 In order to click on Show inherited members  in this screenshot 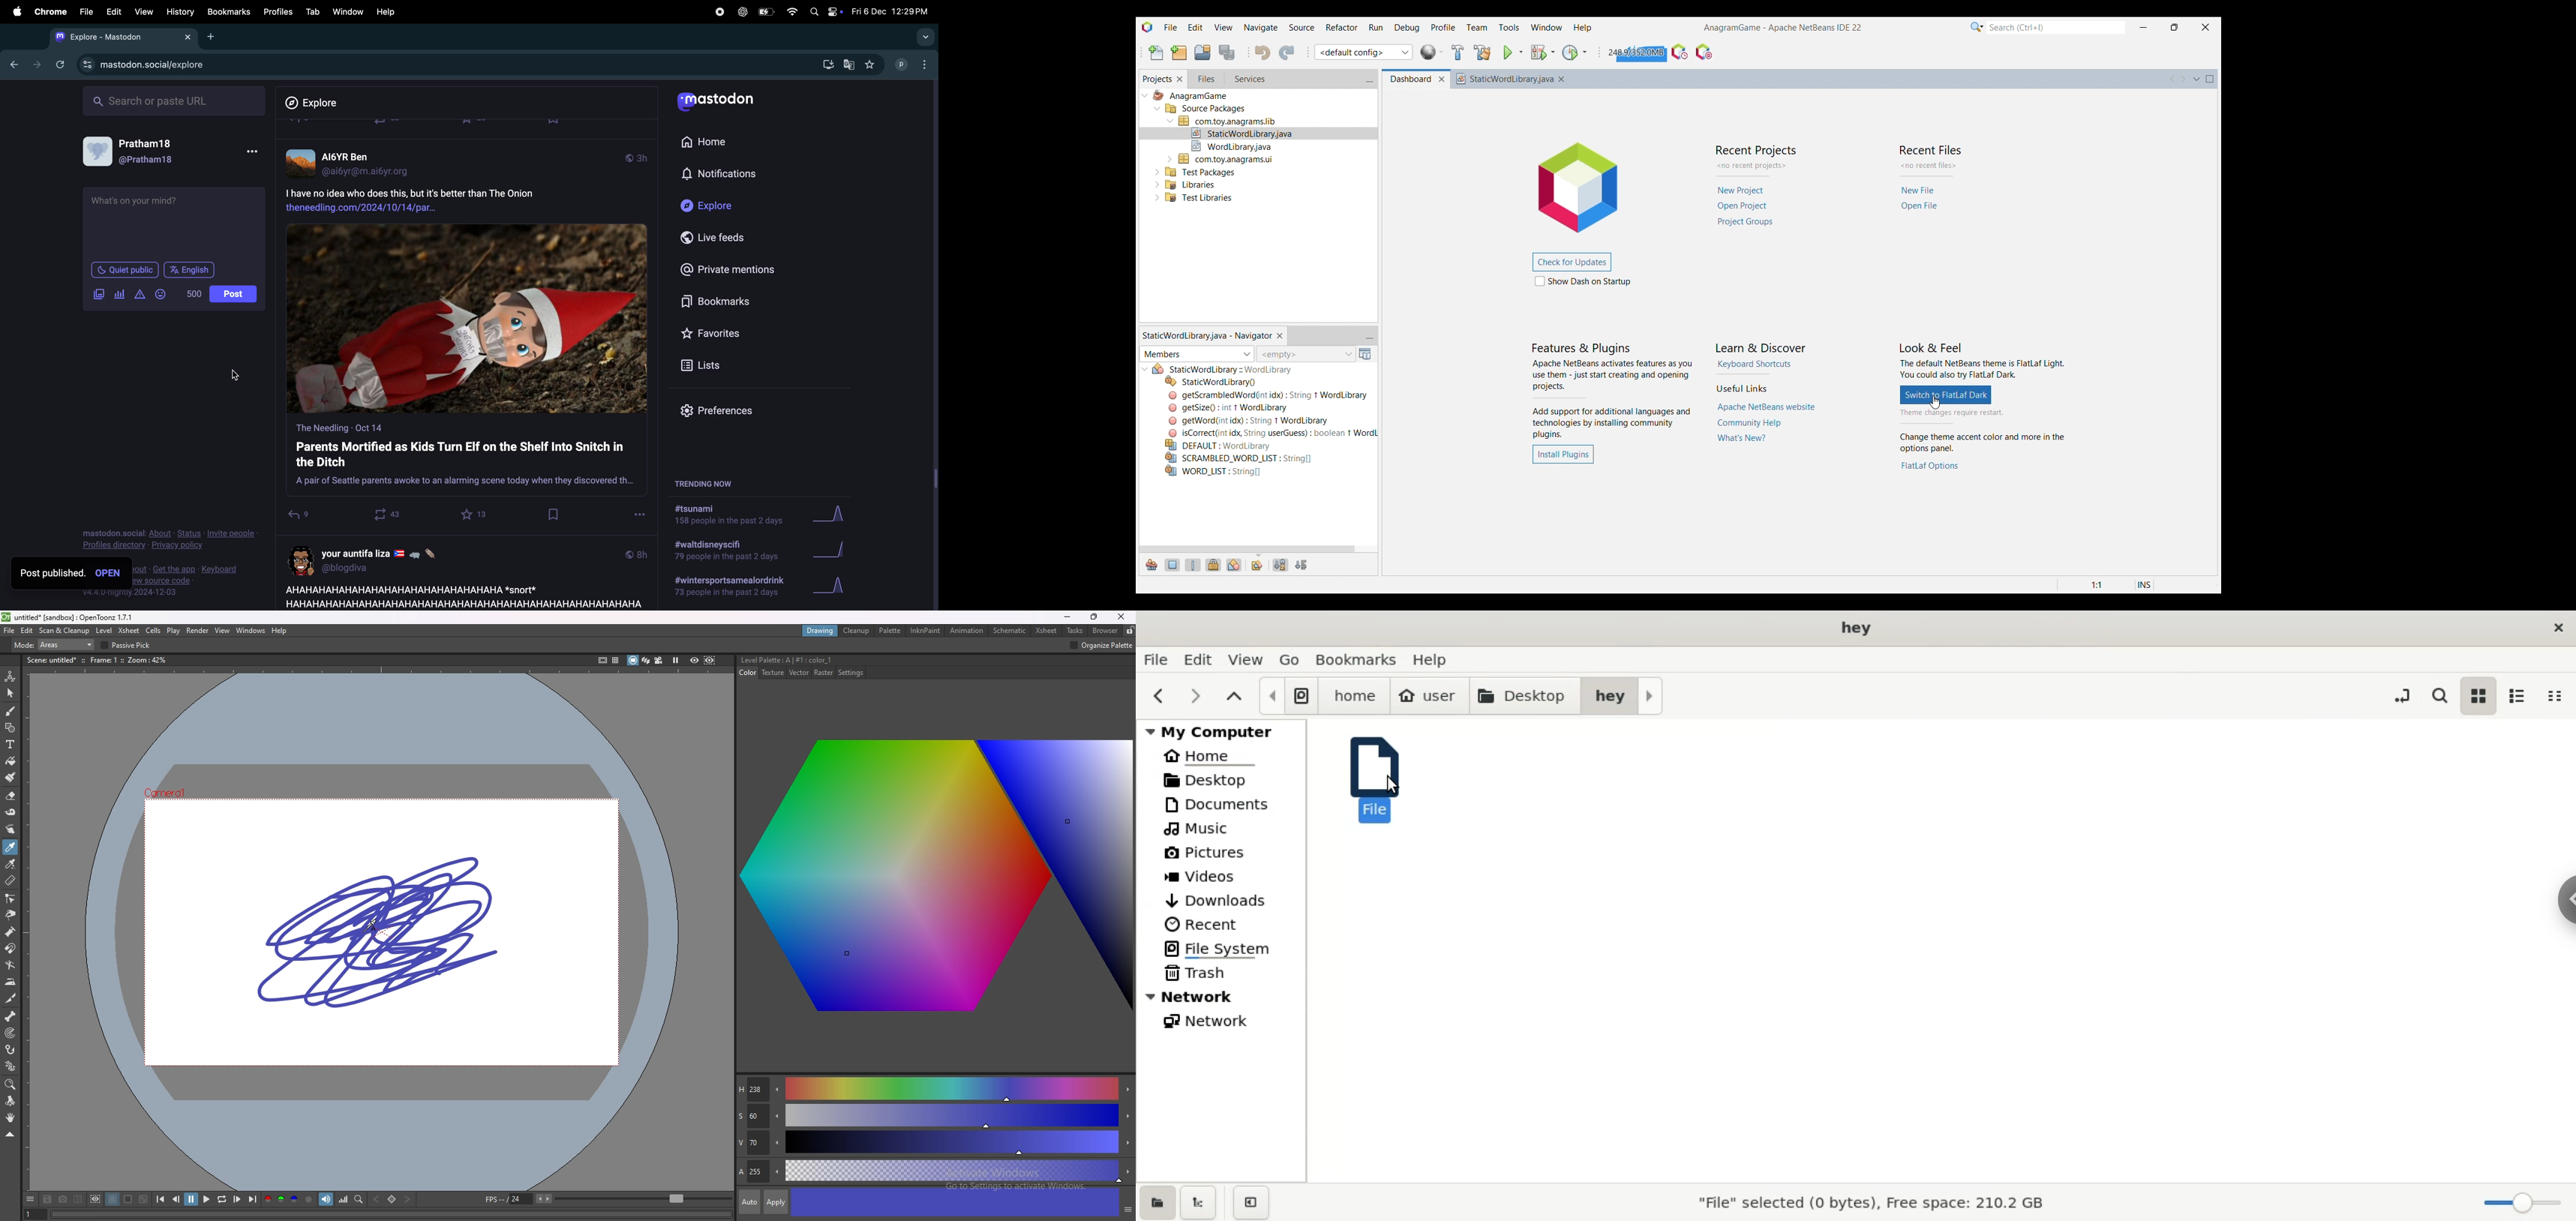, I will do `click(1152, 565)`.